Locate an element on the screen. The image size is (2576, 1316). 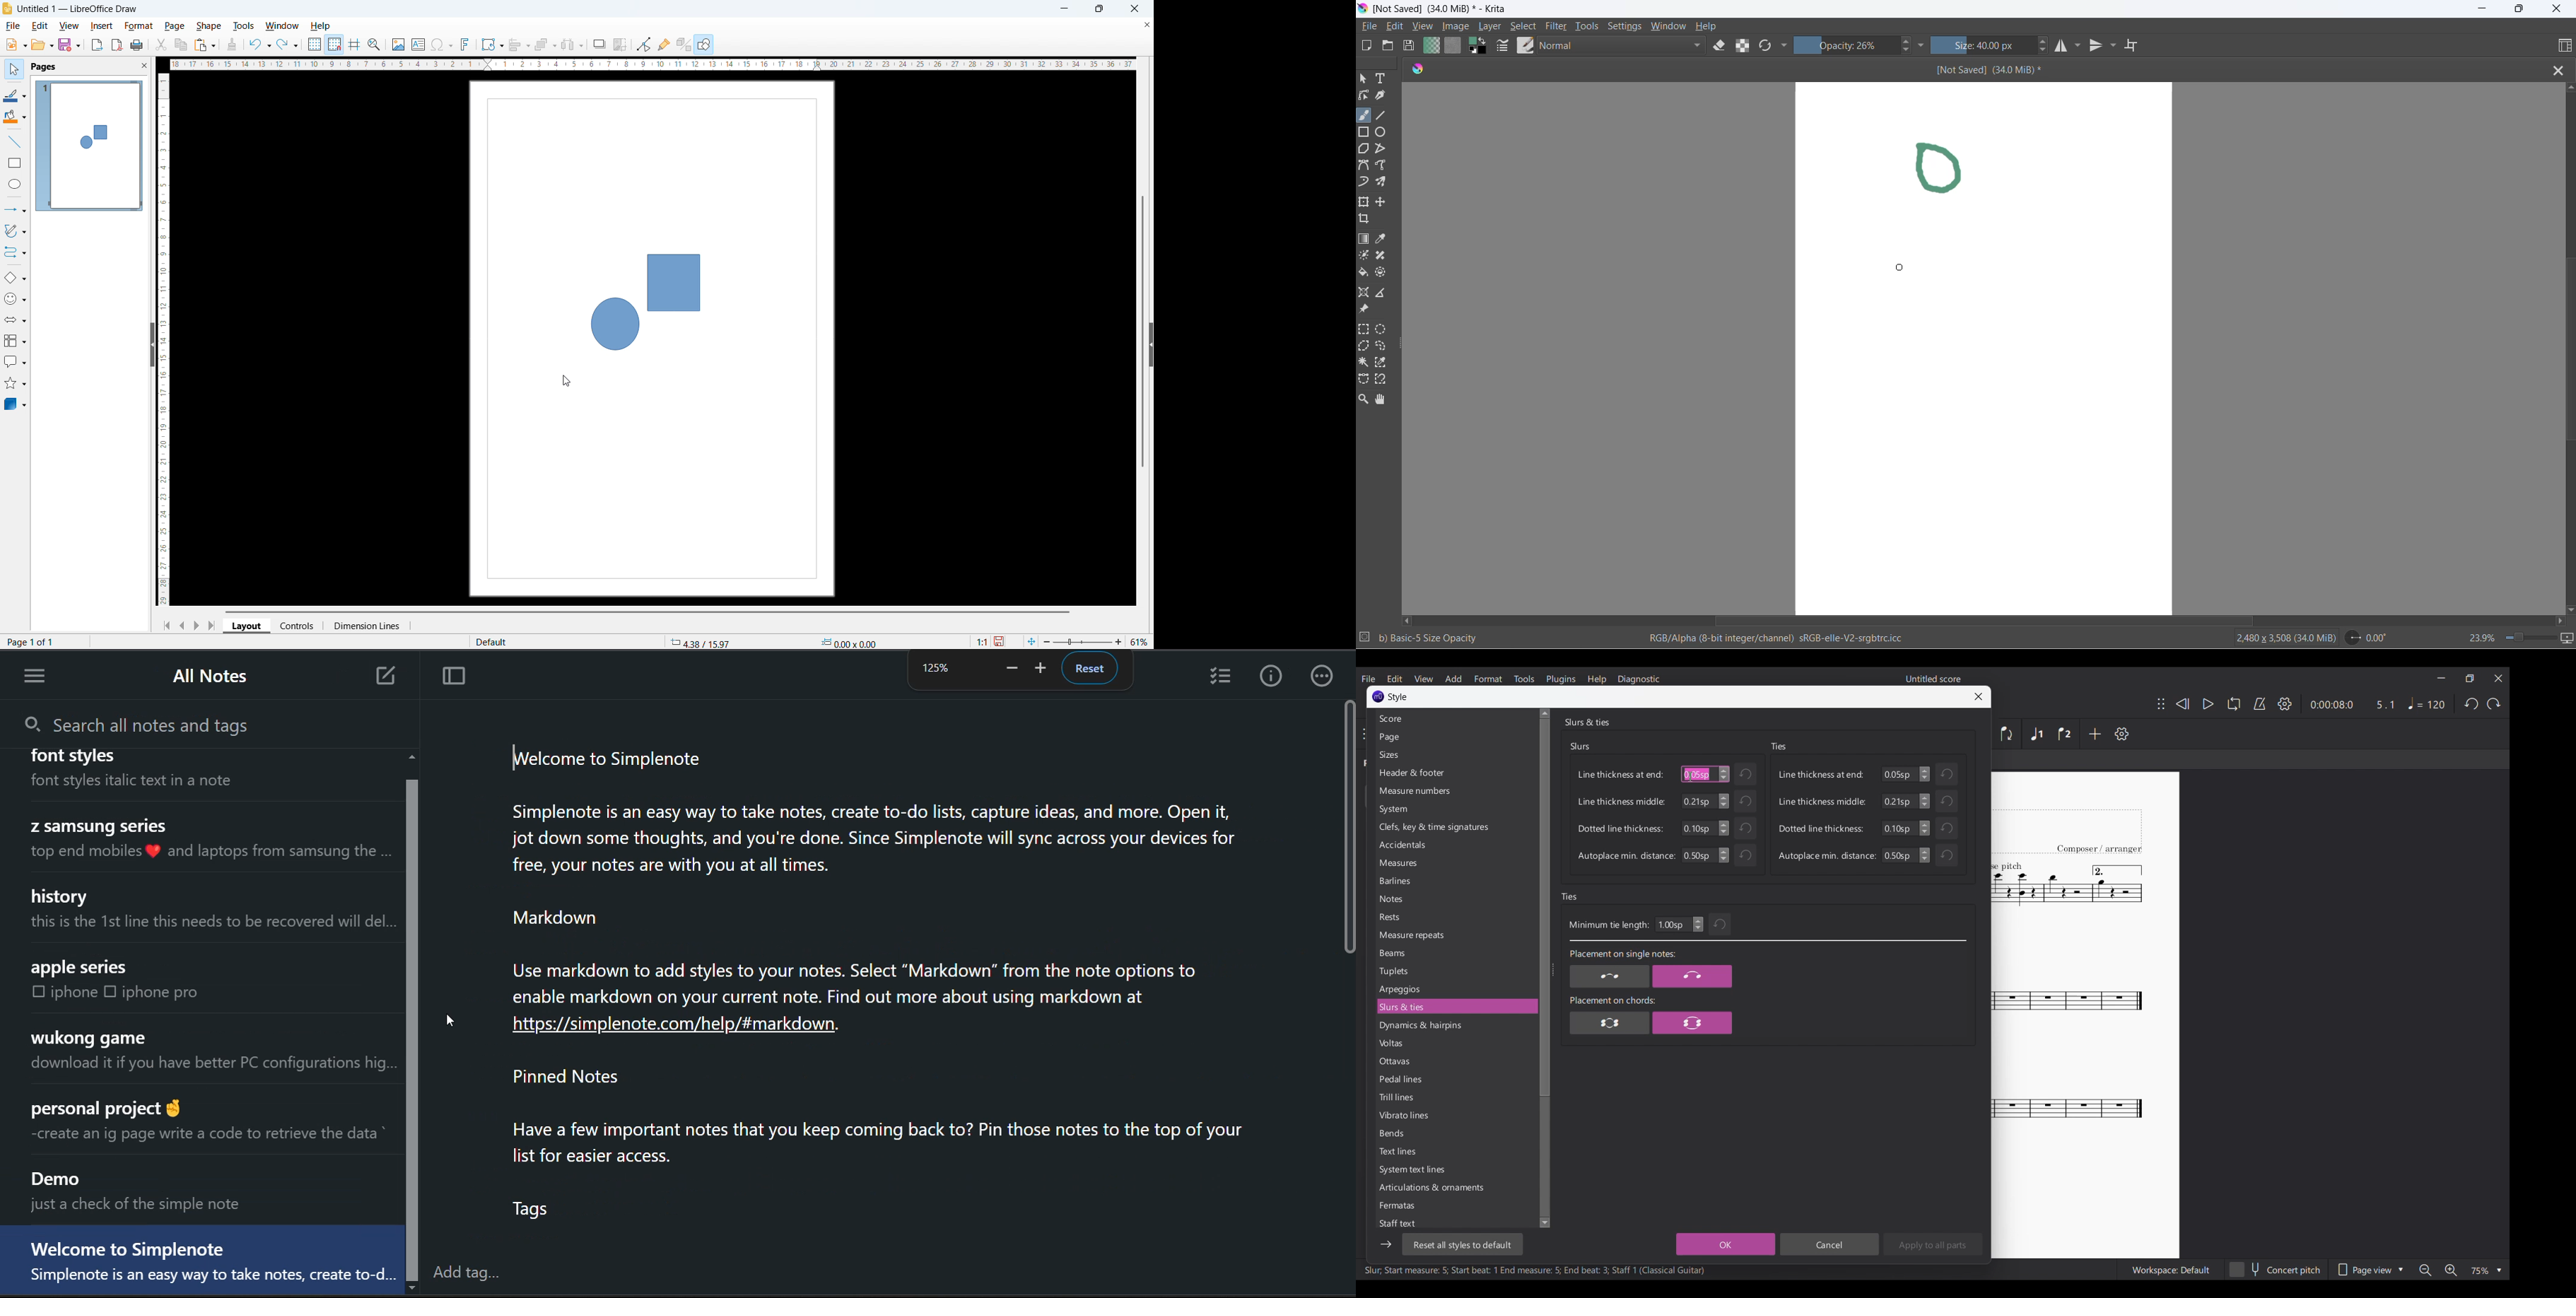
preserve alpha is located at coordinates (1742, 45).